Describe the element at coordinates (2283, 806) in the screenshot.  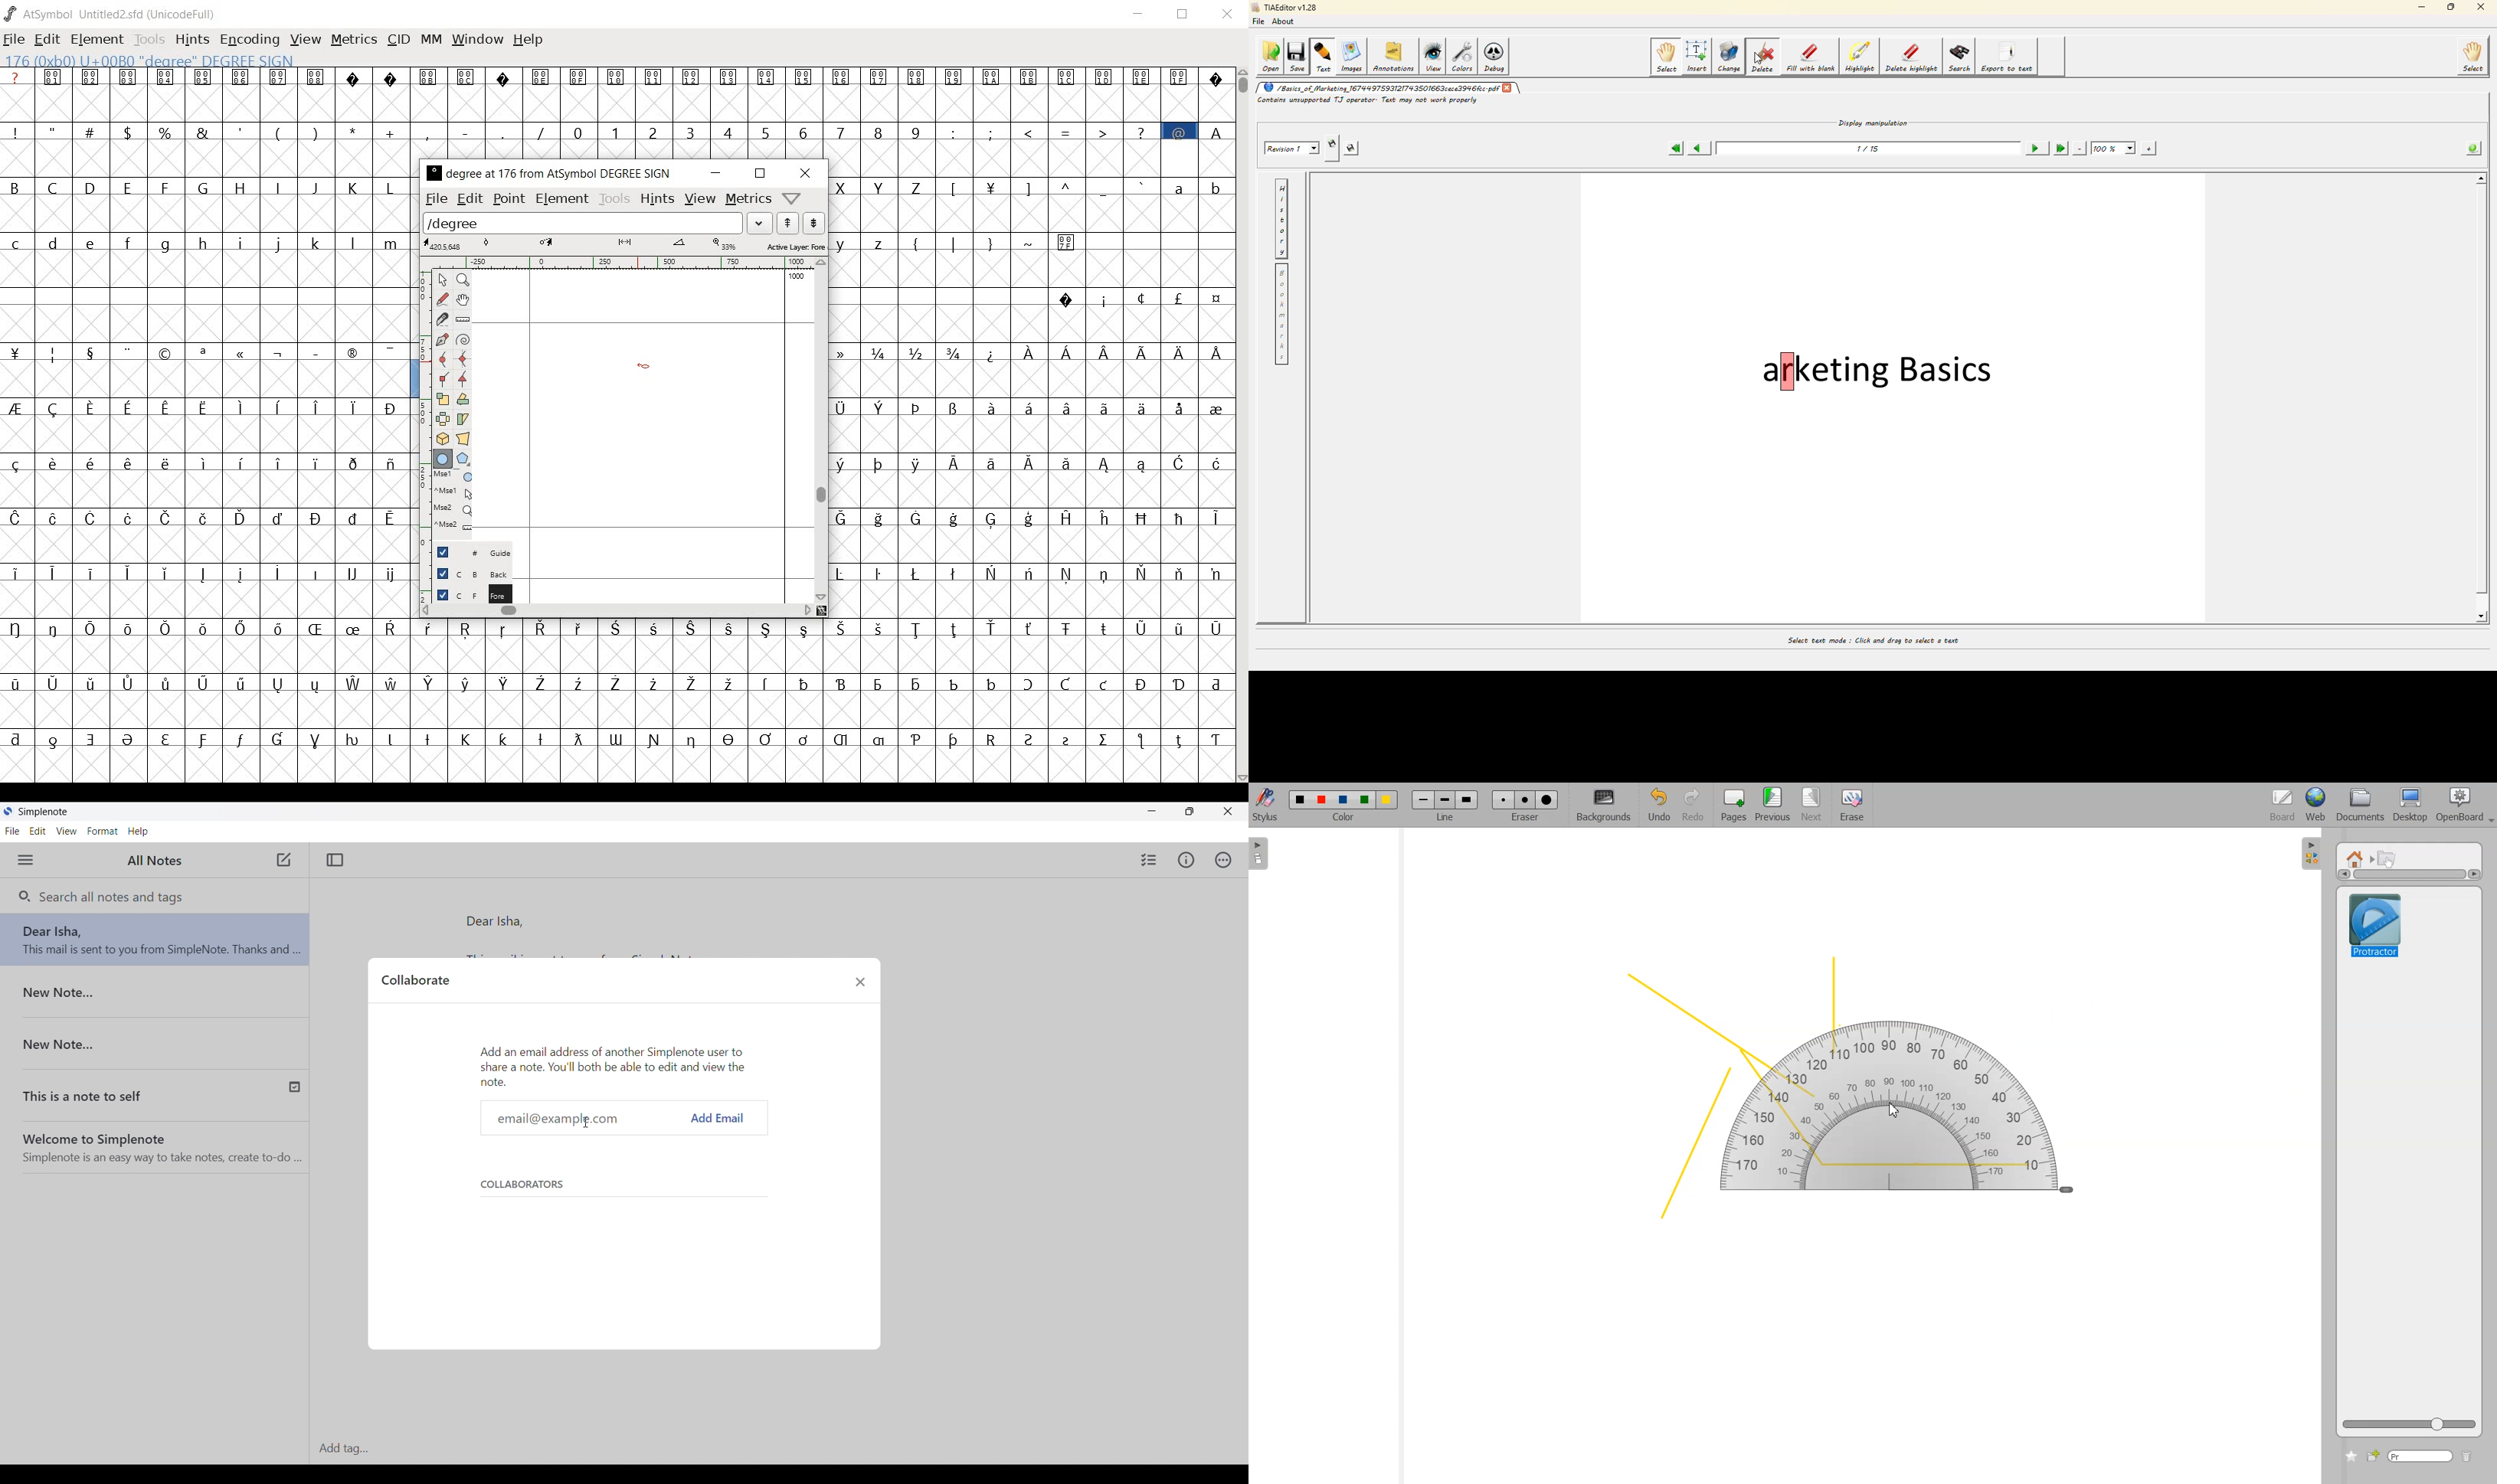
I see `Board` at that location.